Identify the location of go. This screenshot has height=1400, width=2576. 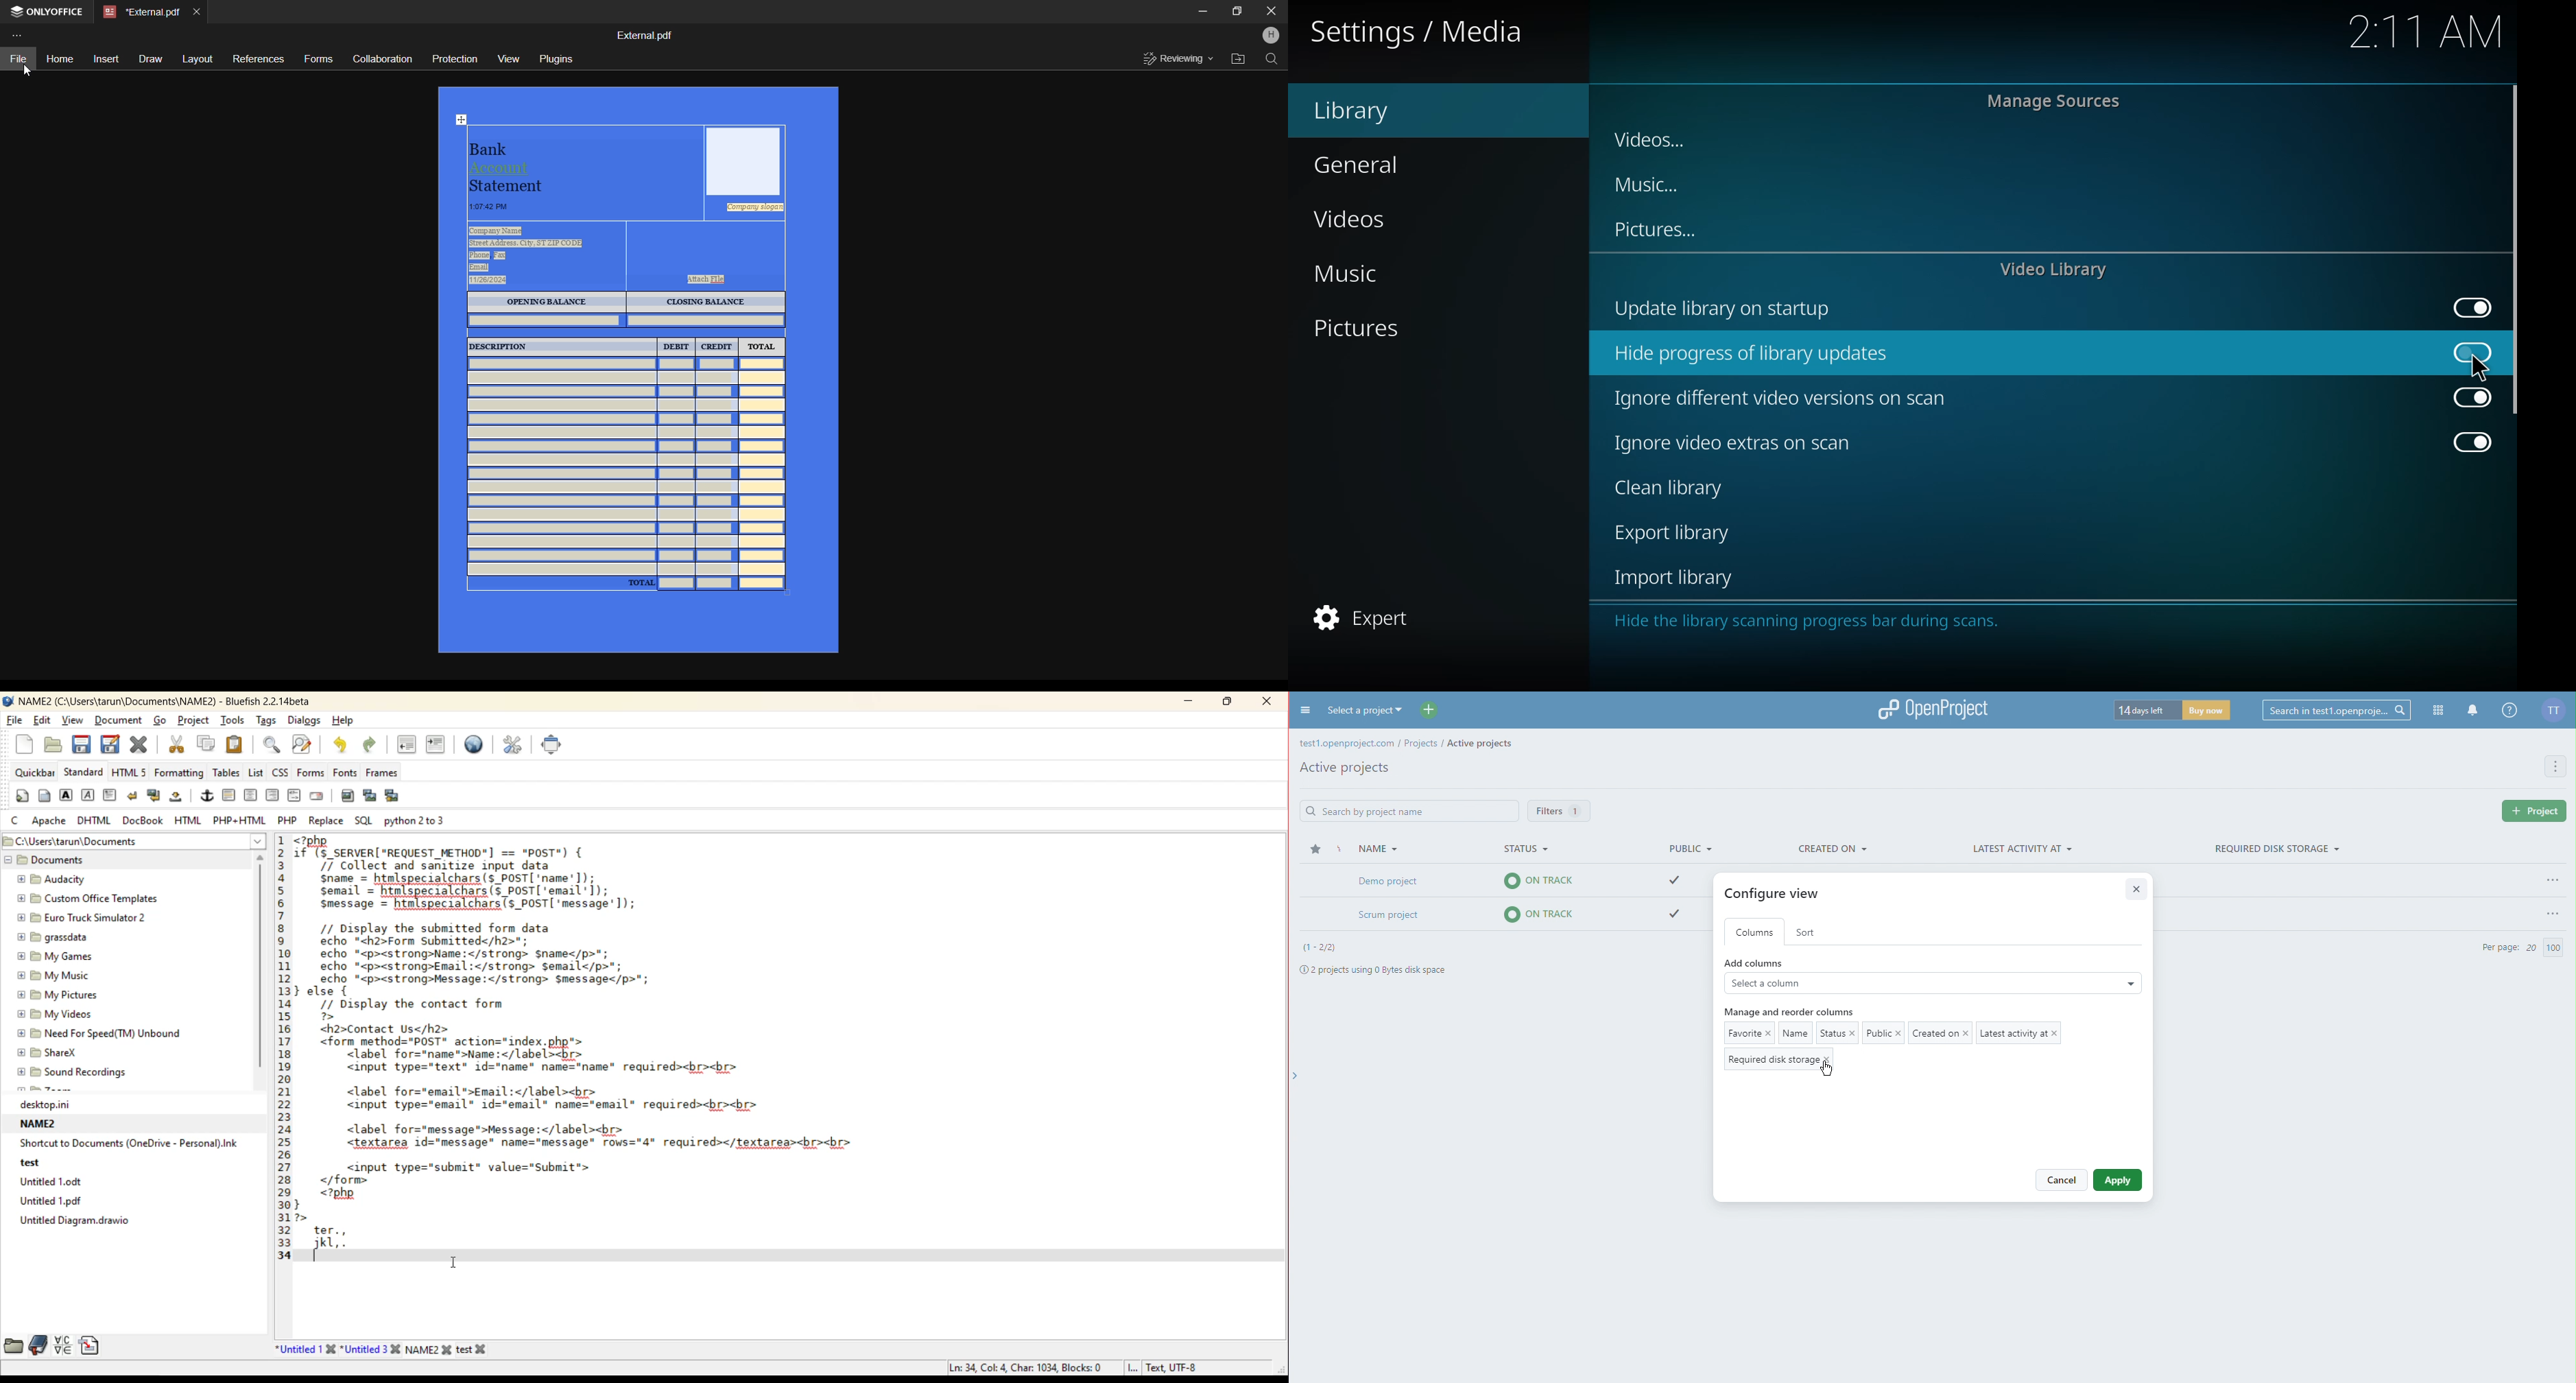
(163, 722).